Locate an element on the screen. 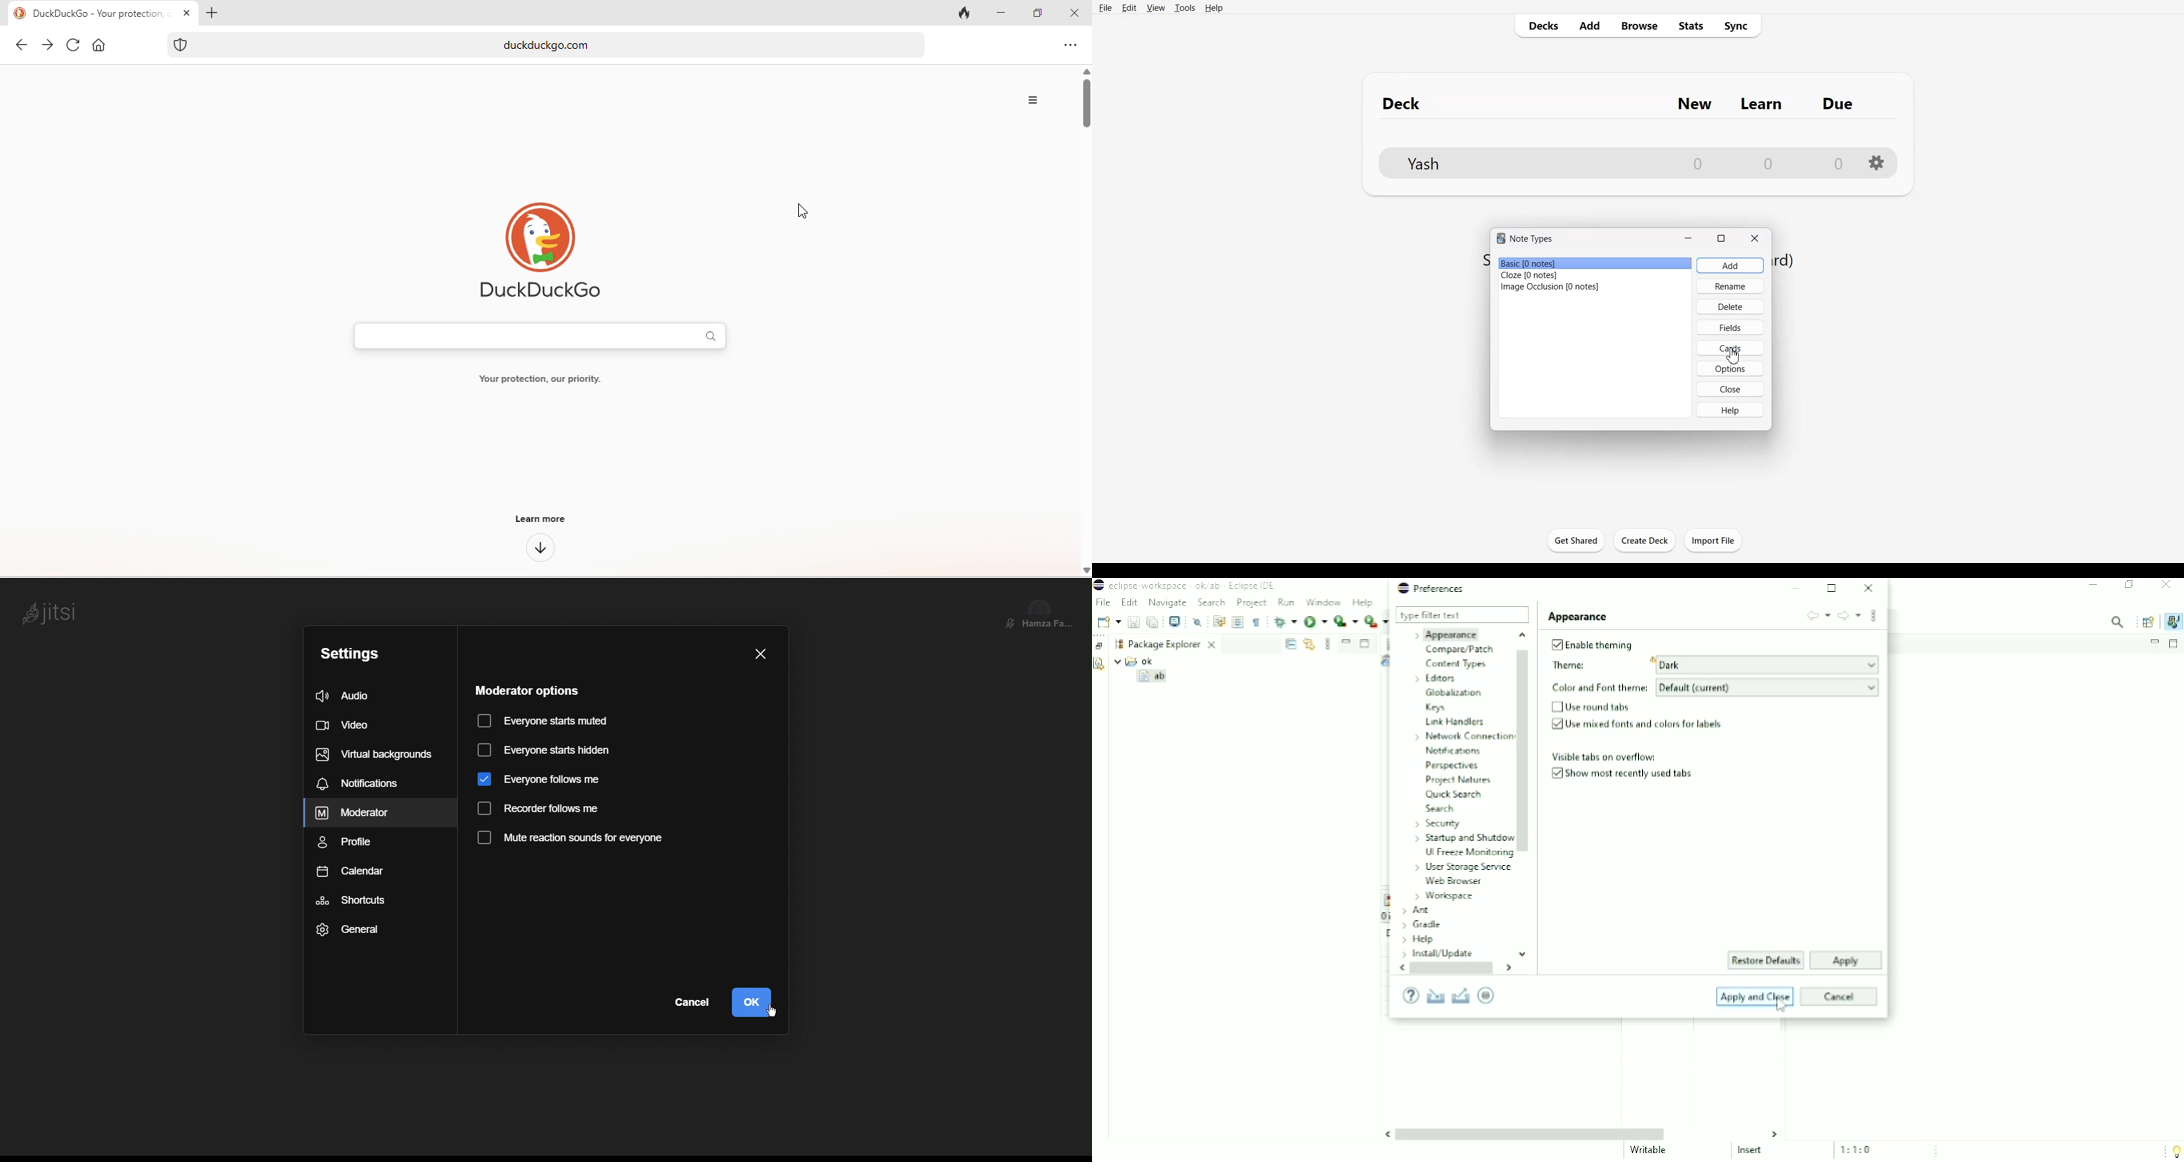  Fields is located at coordinates (1730, 327).